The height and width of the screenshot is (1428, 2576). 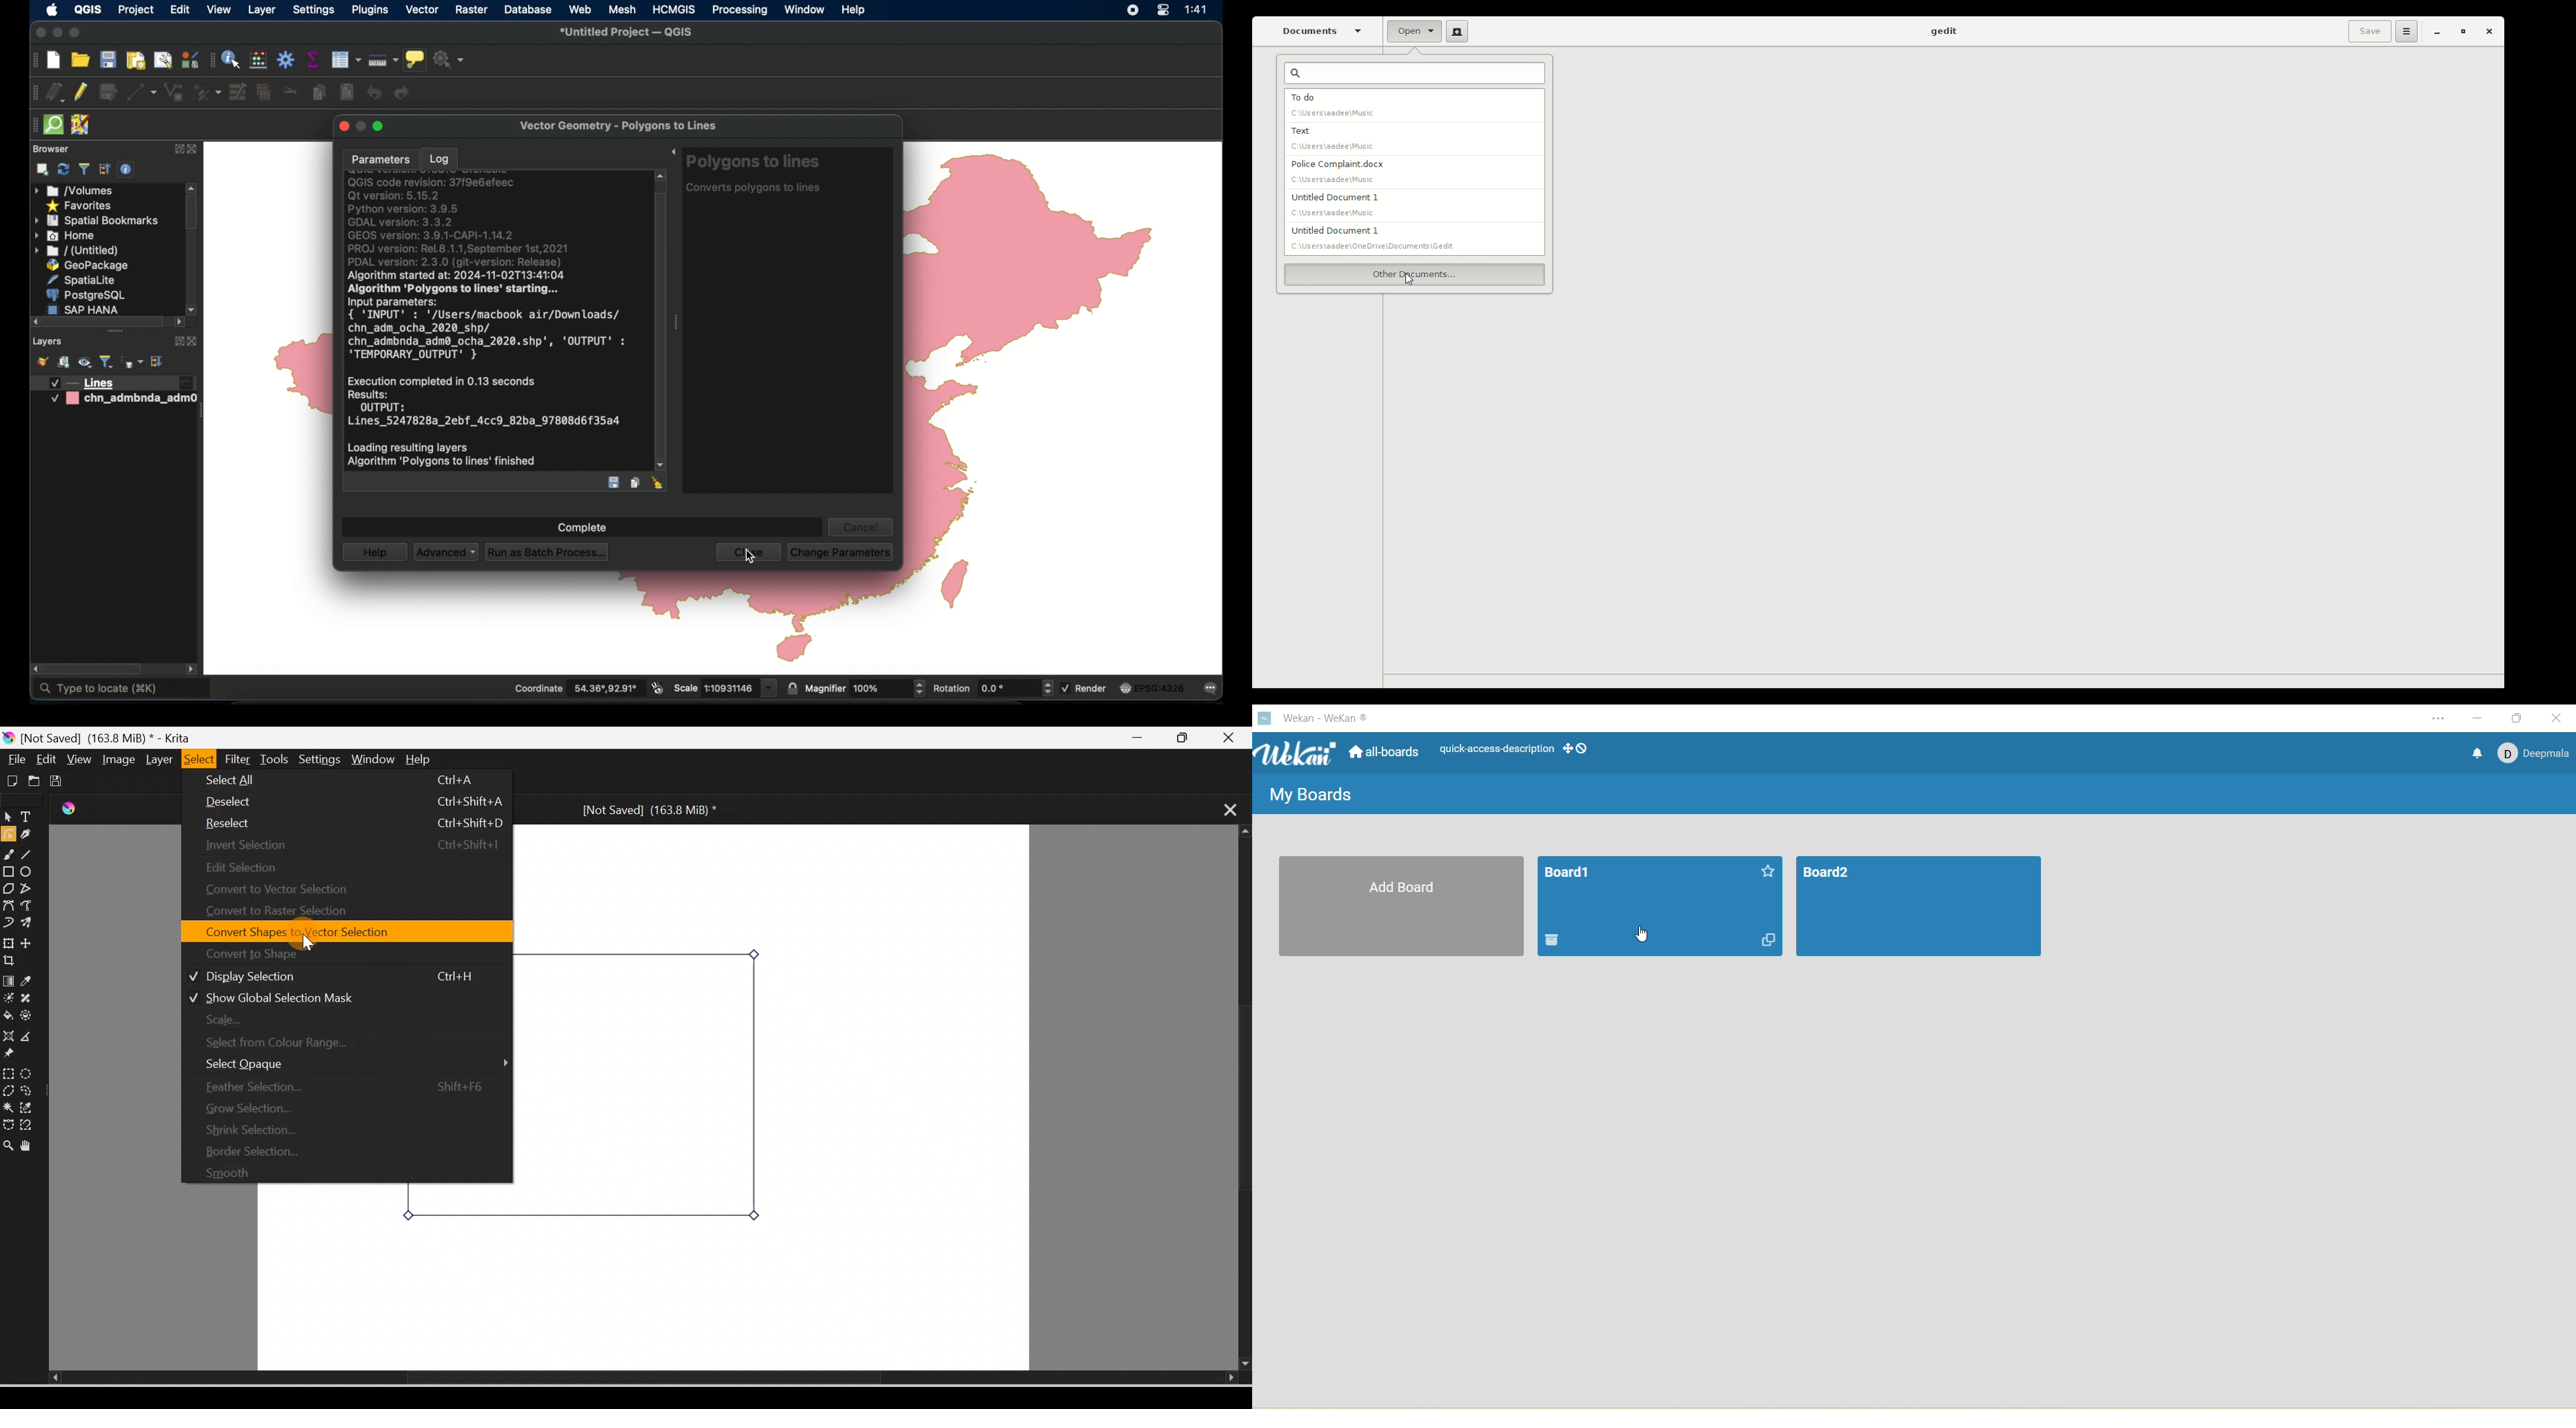 I want to click on run as batch process, so click(x=549, y=552).